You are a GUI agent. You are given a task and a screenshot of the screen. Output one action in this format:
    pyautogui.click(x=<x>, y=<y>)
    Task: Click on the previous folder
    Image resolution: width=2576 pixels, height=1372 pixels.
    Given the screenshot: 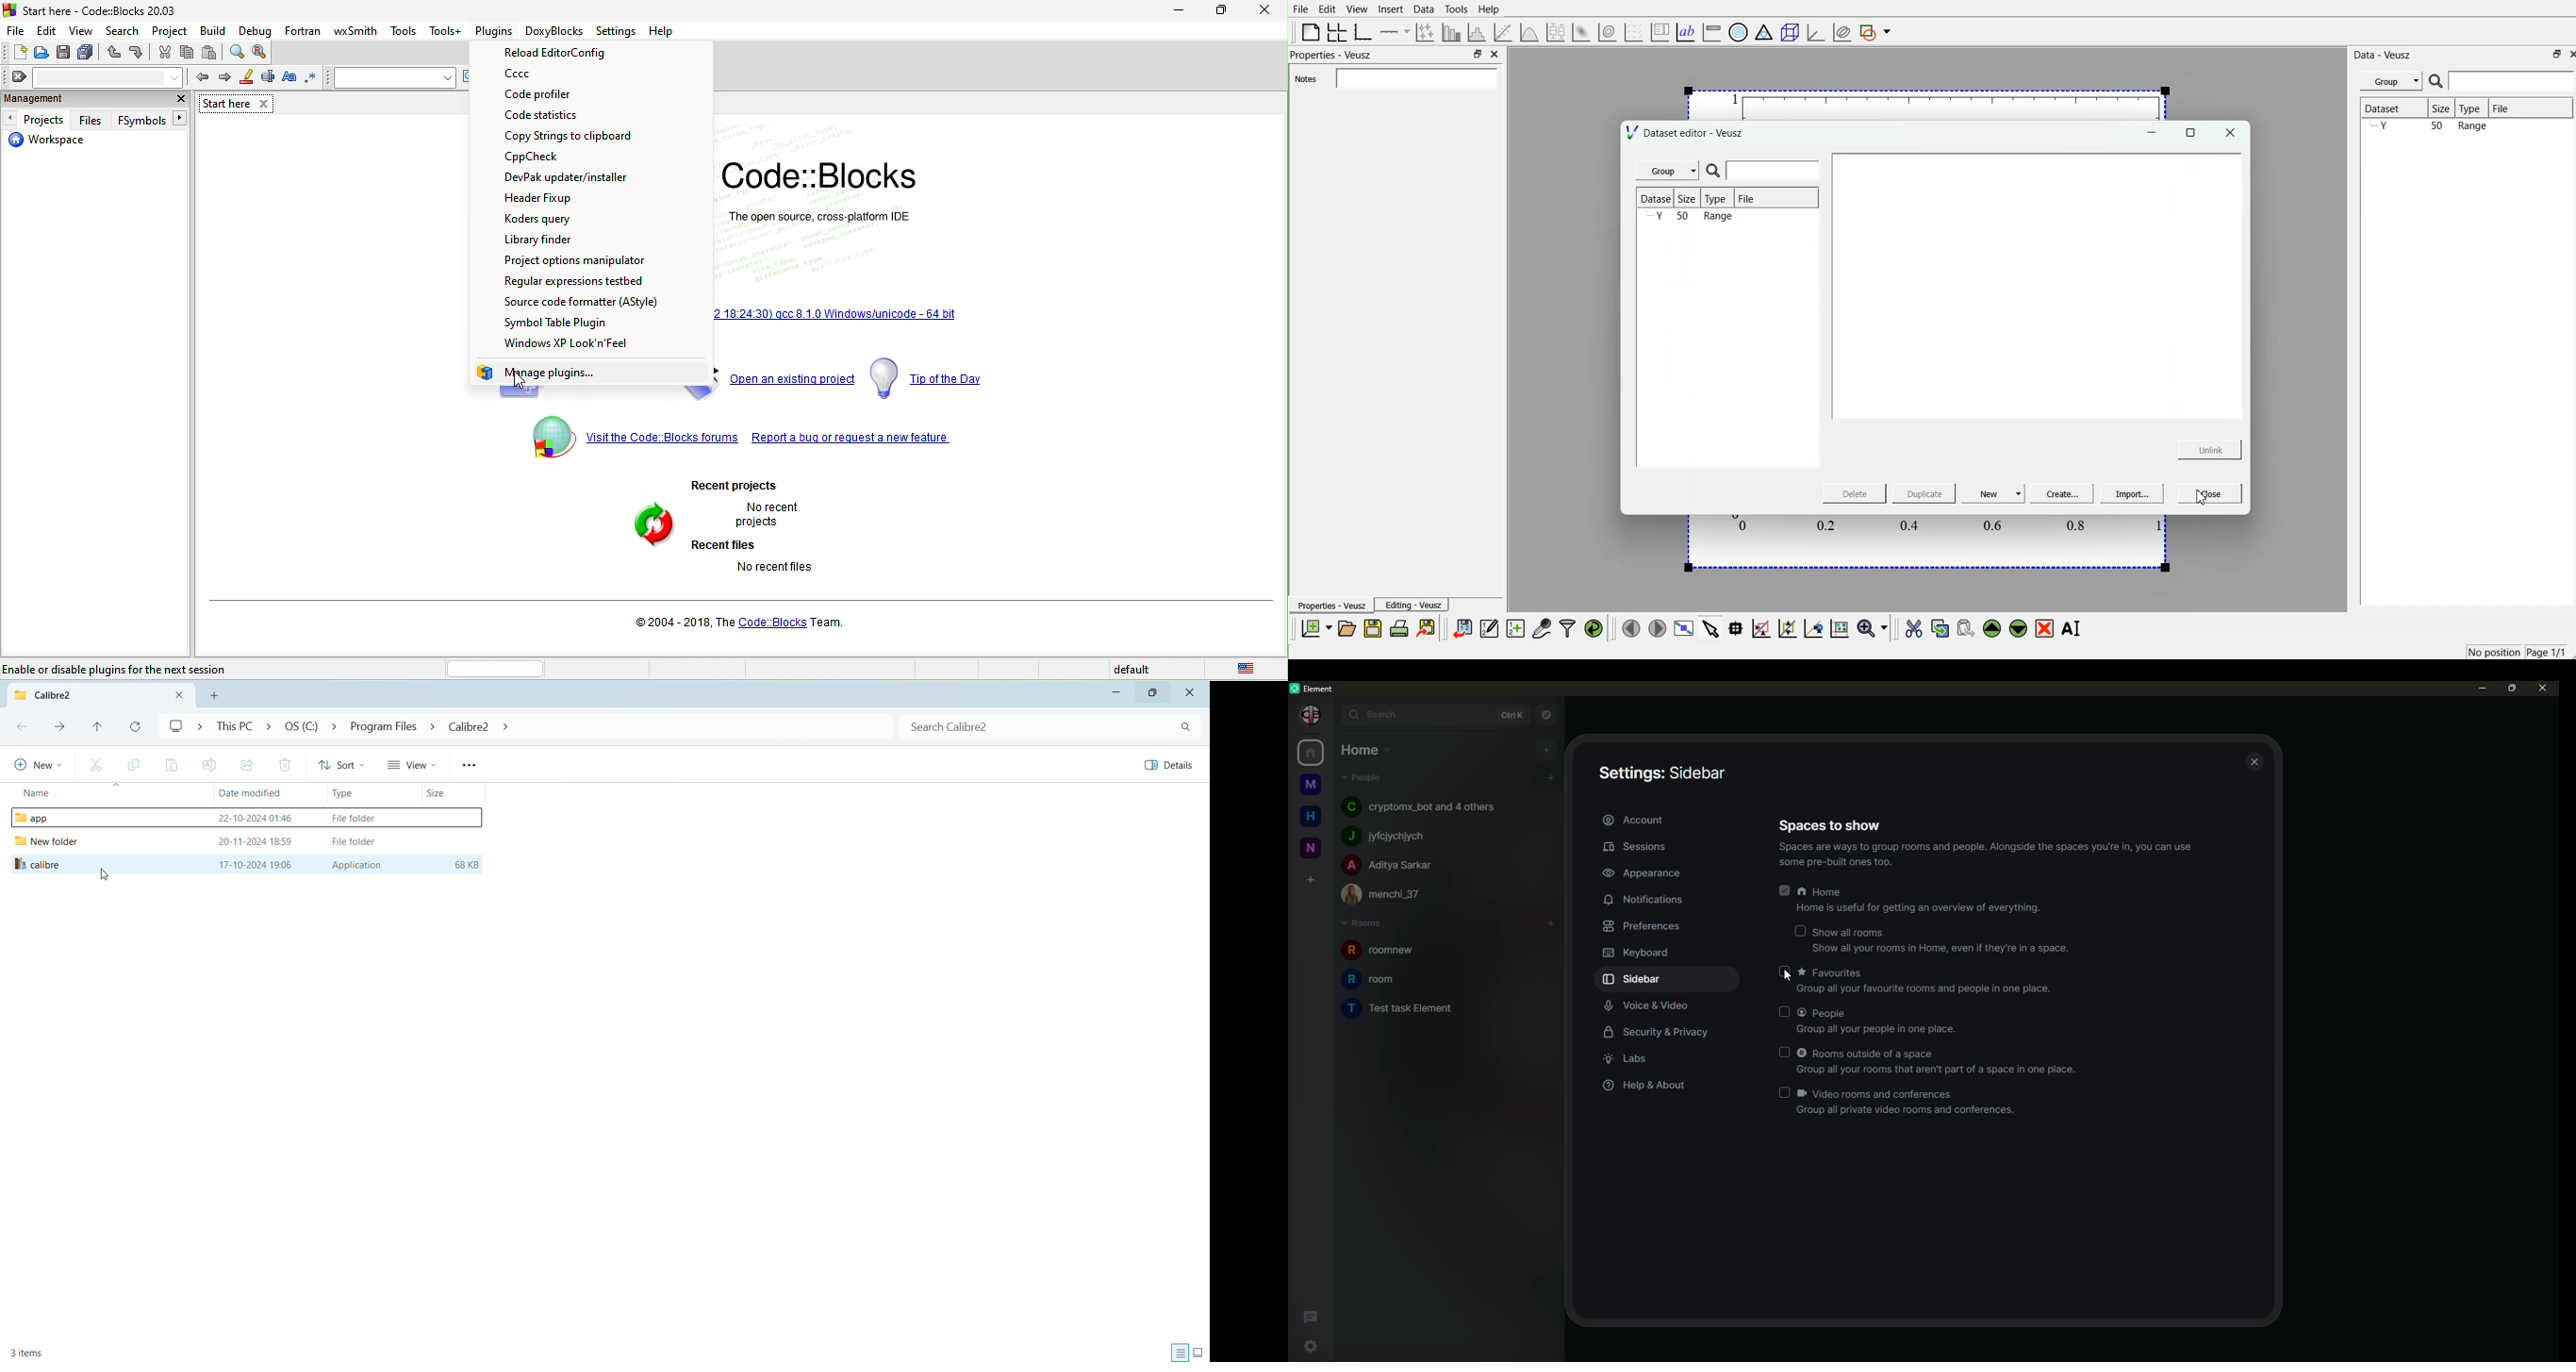 What is the action you would take?
    pyautogui.click(x=20, y=726)
    